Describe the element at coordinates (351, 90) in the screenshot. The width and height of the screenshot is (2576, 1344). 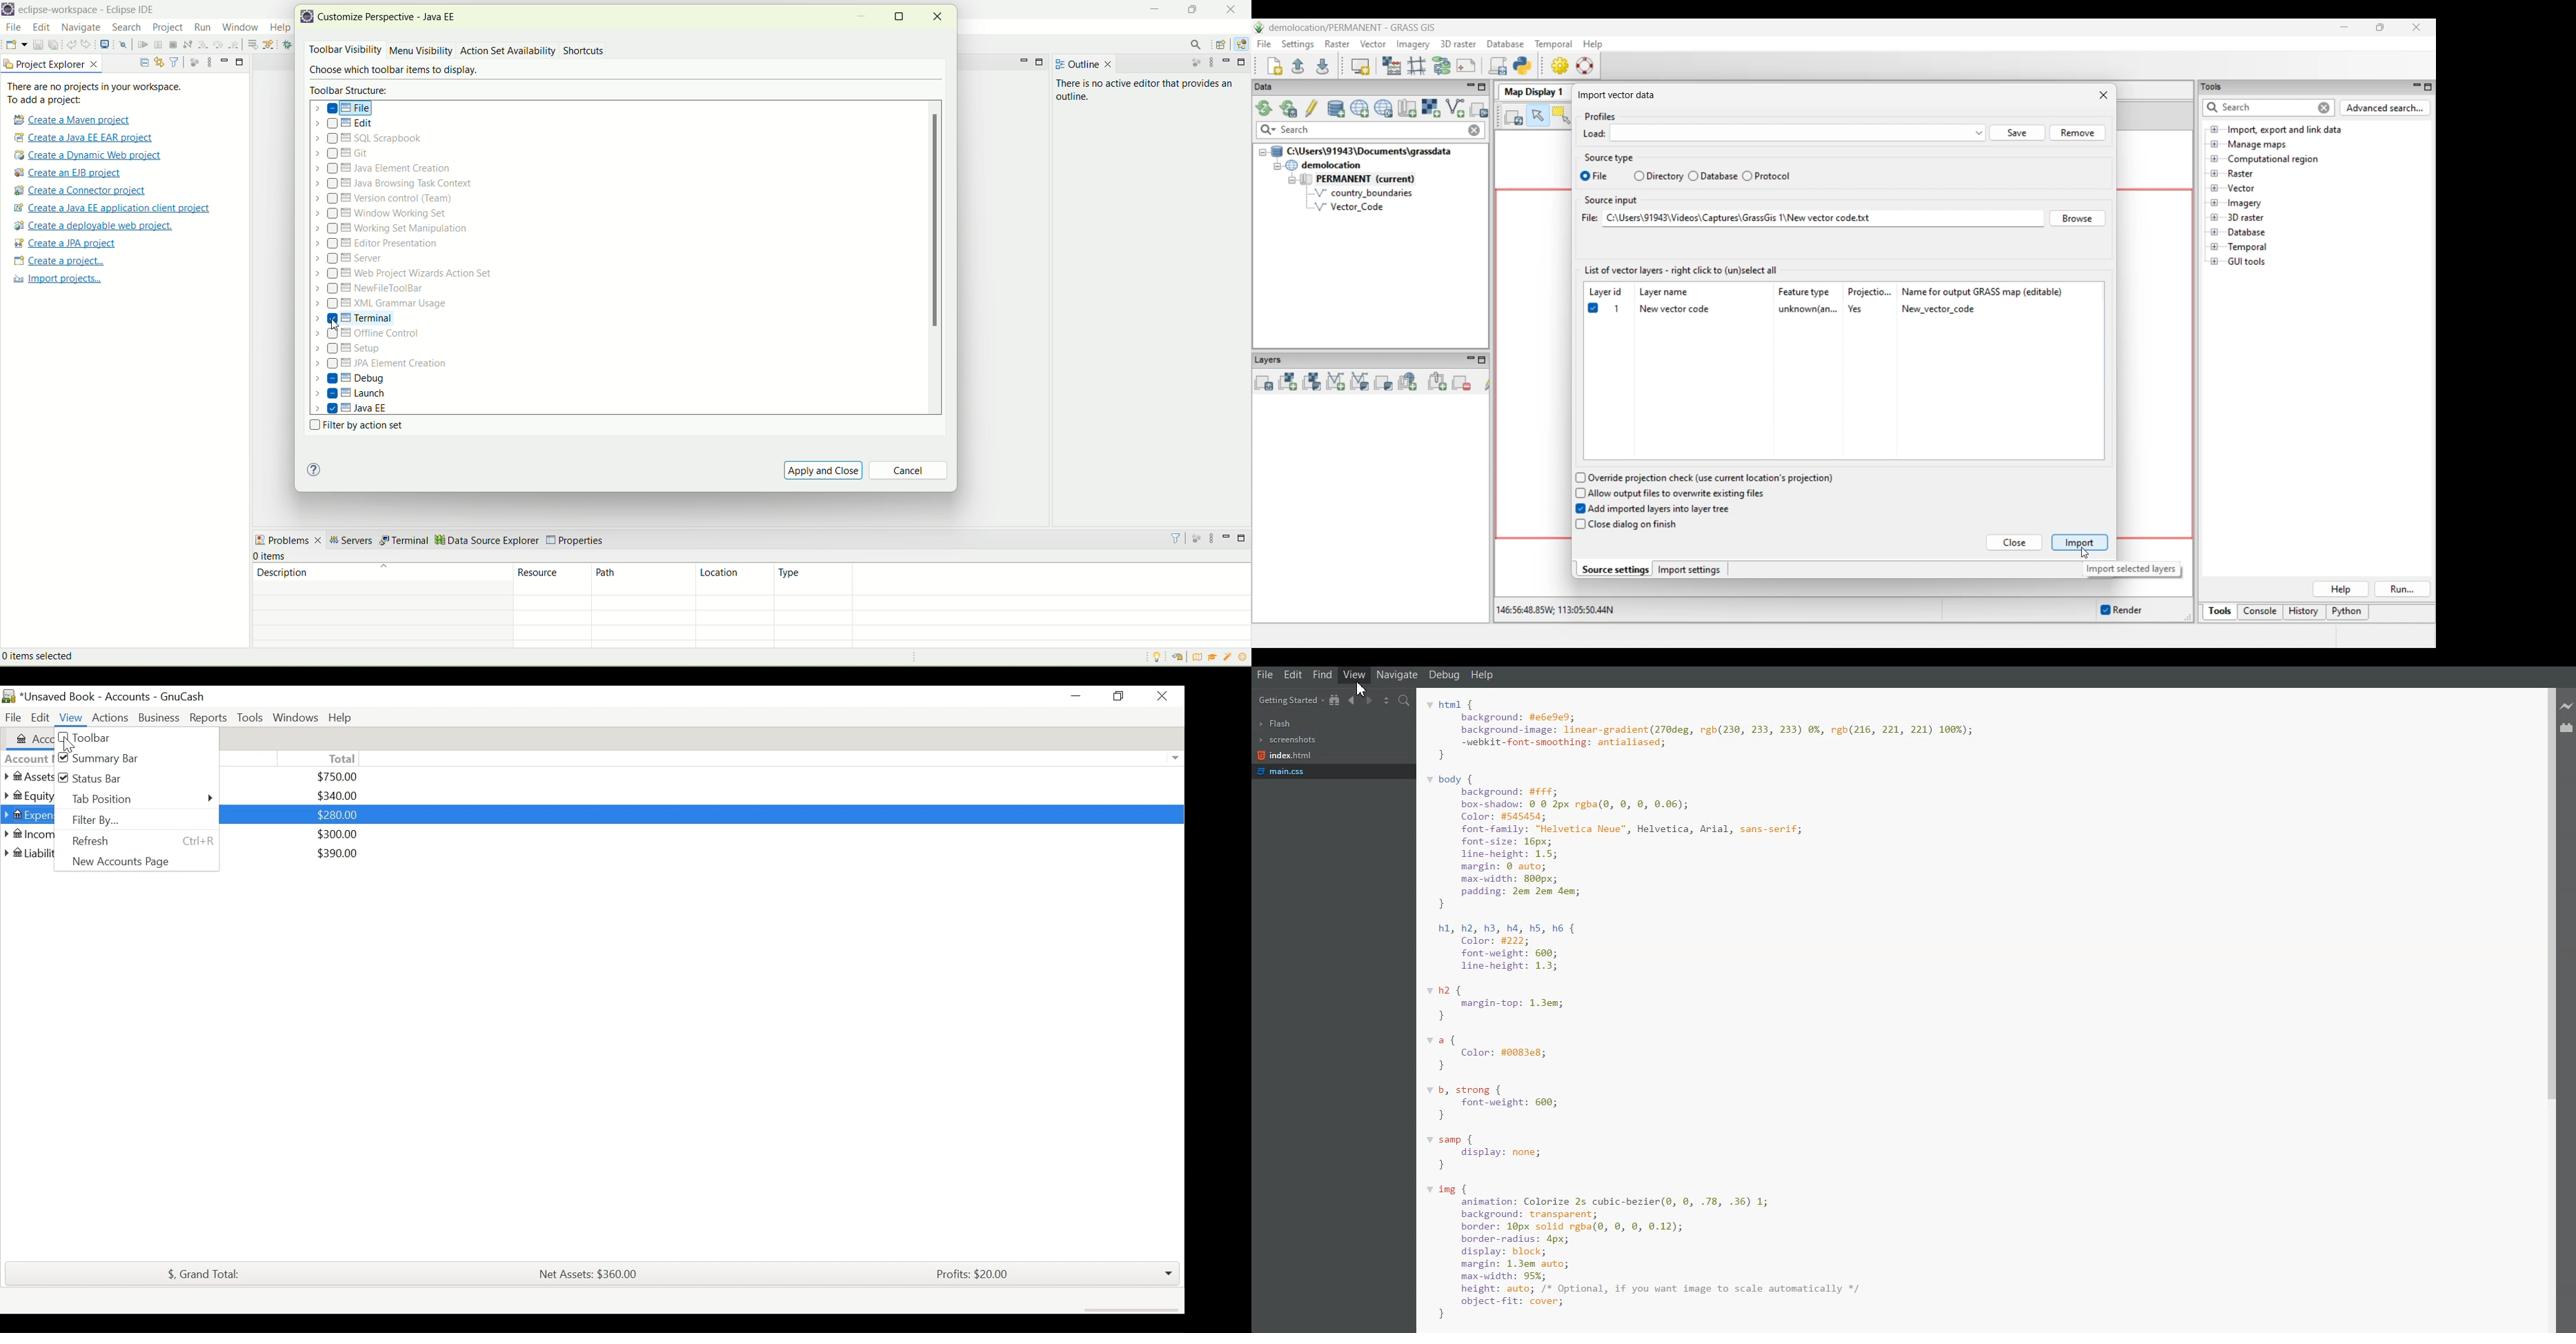
I see `toolbar structure` at that location.